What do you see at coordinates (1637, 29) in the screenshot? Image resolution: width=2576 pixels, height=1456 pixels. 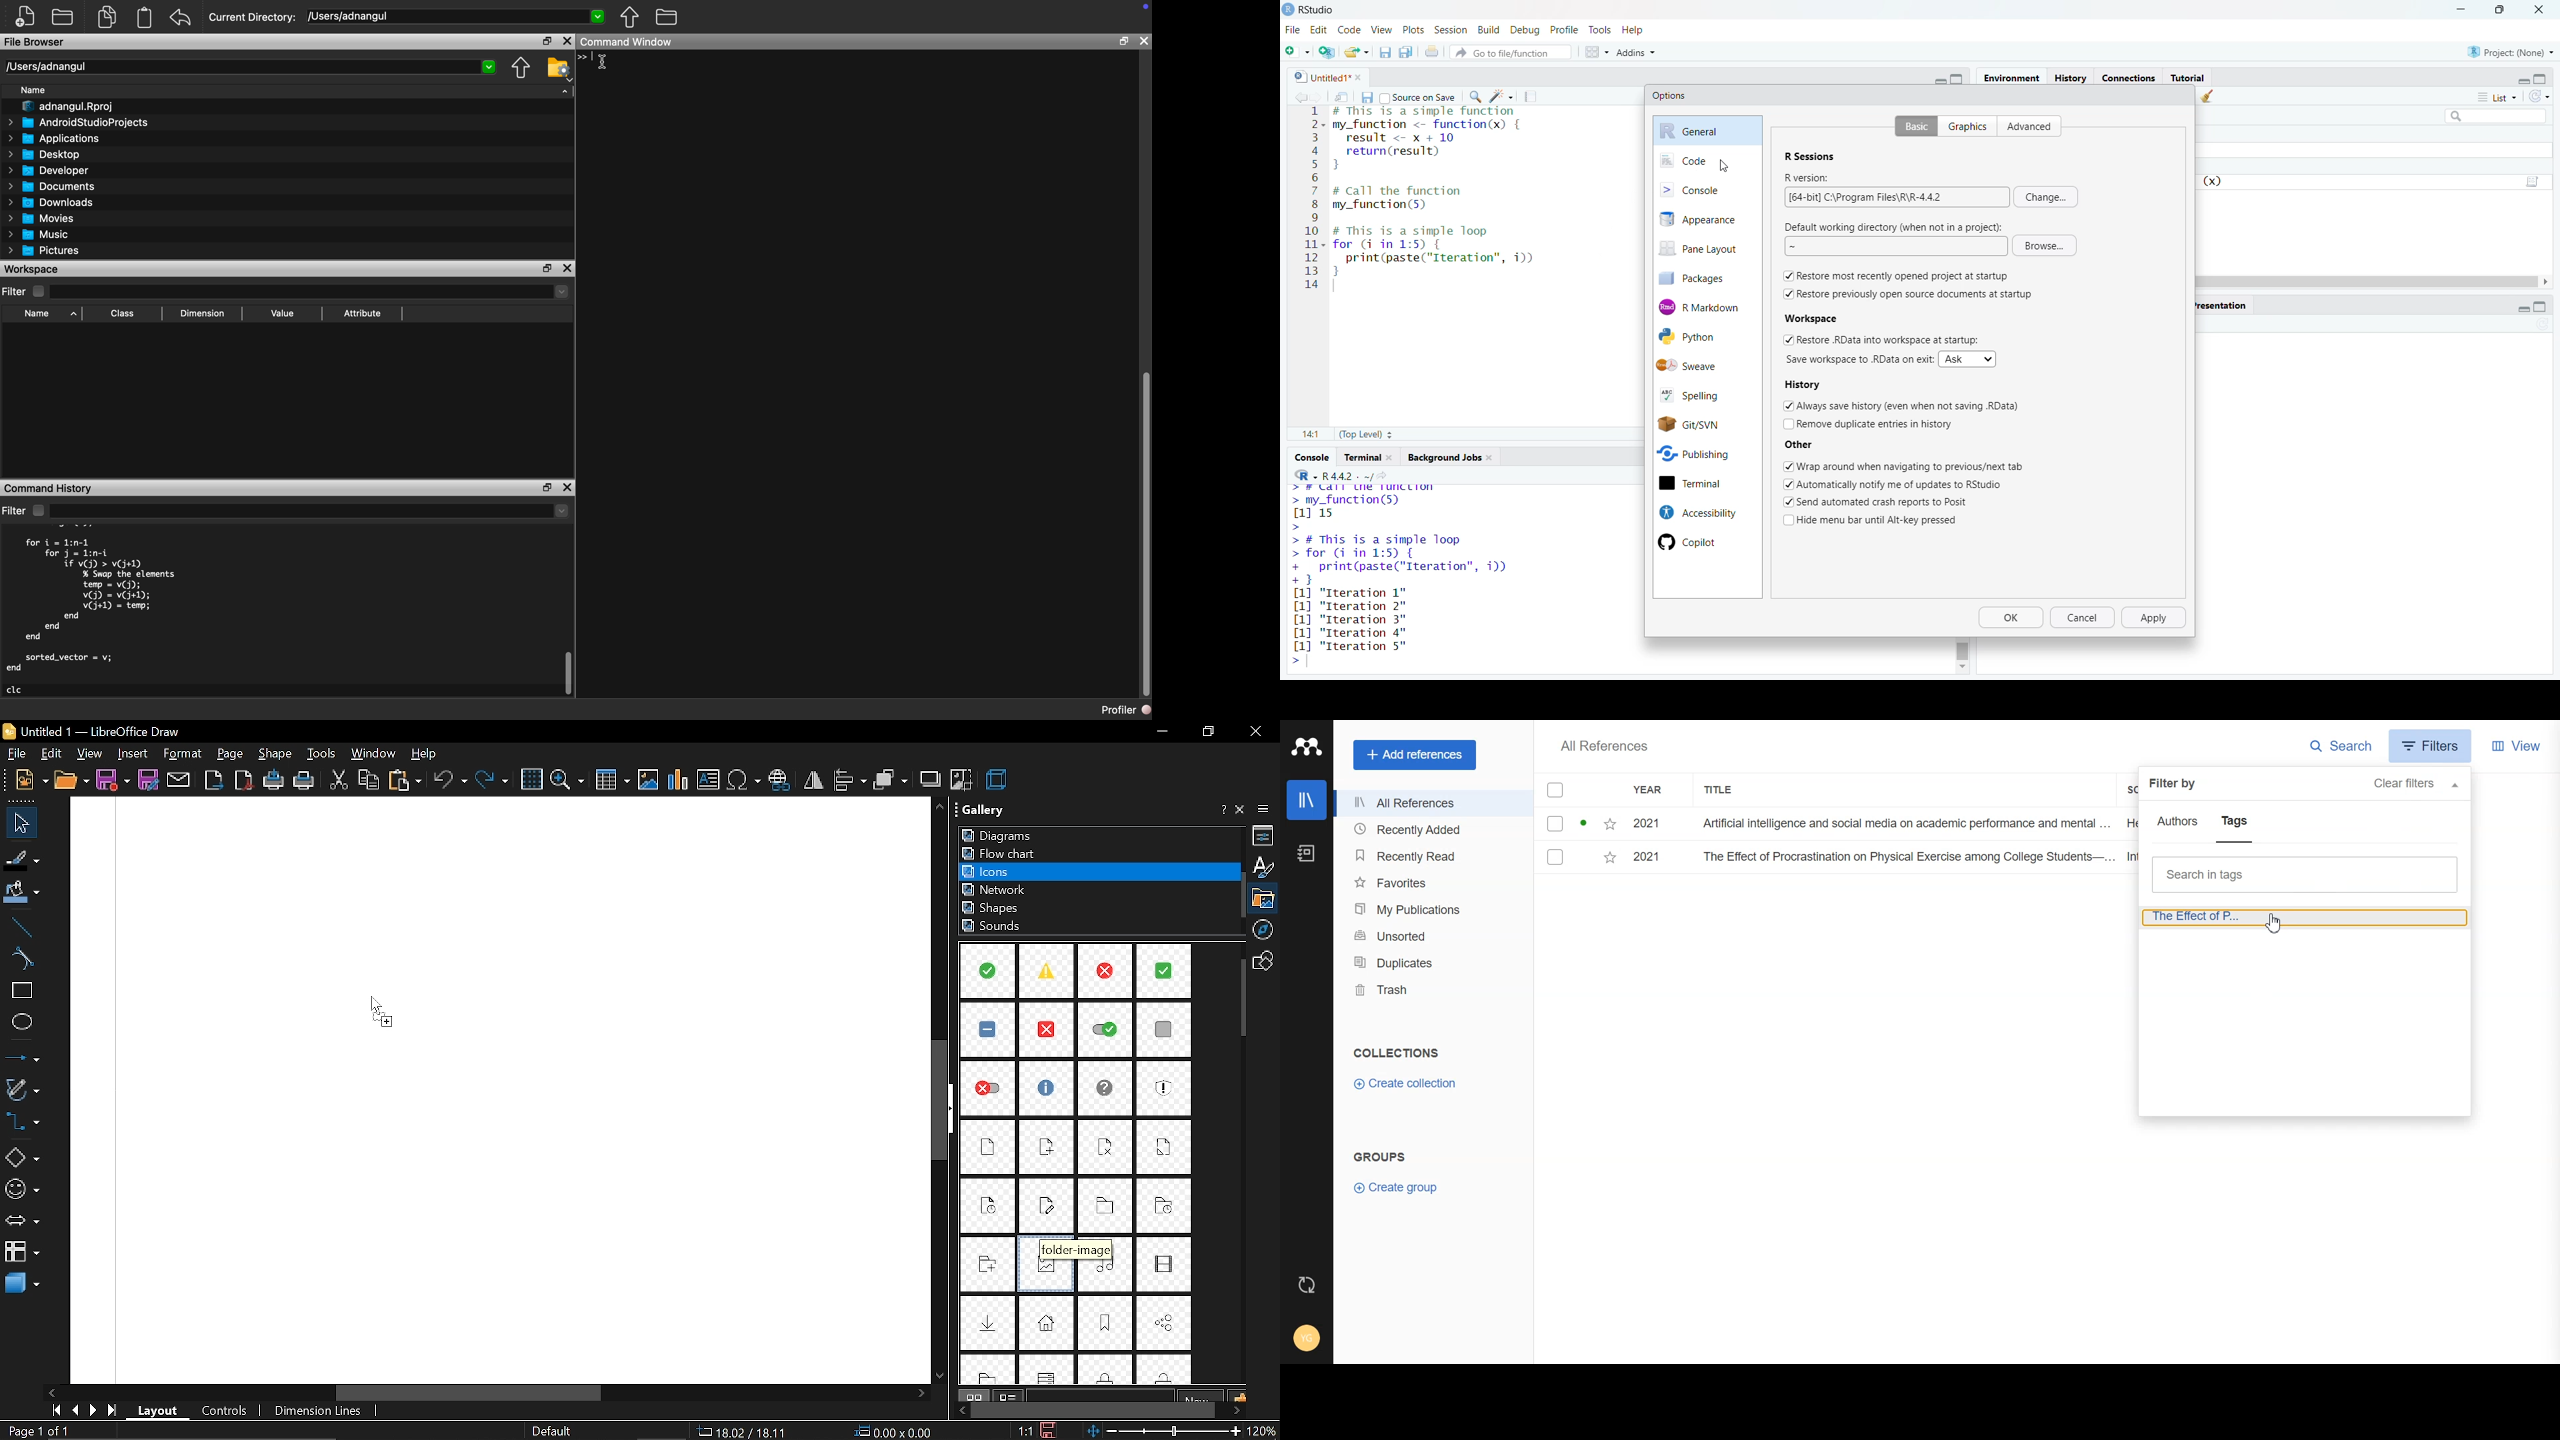 I see `help` at bounding box center [1637, 29].